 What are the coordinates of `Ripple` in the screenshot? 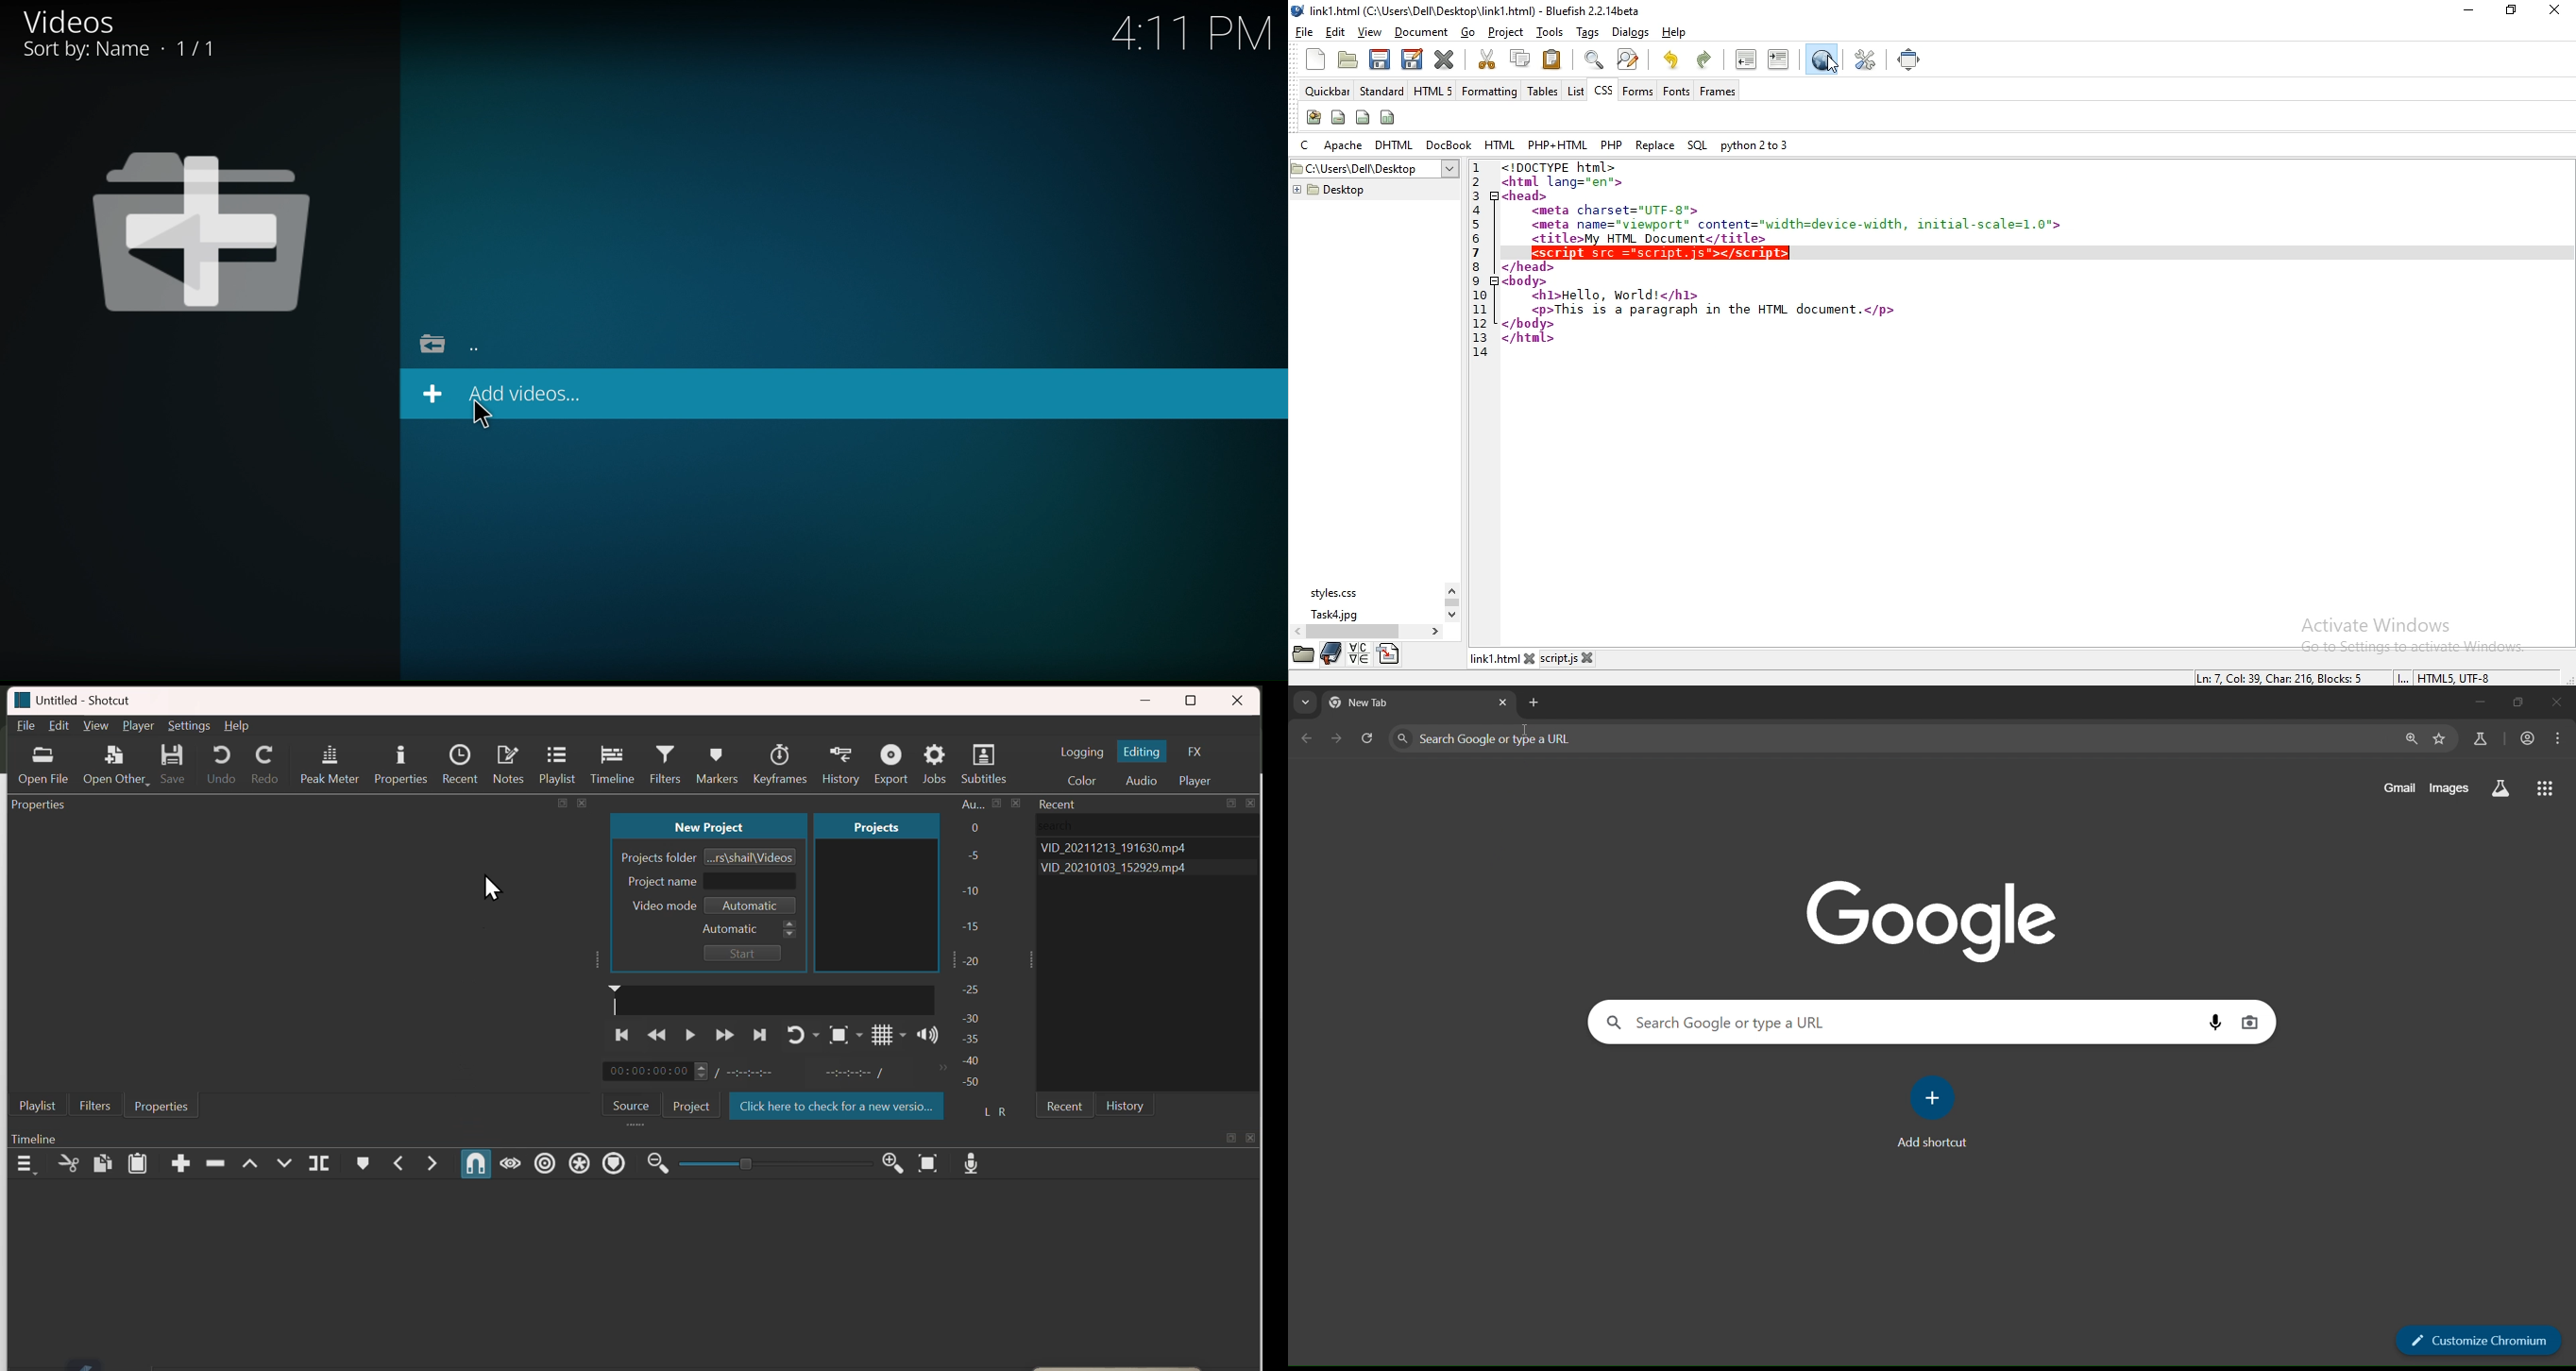 It's located at (215, 1164).